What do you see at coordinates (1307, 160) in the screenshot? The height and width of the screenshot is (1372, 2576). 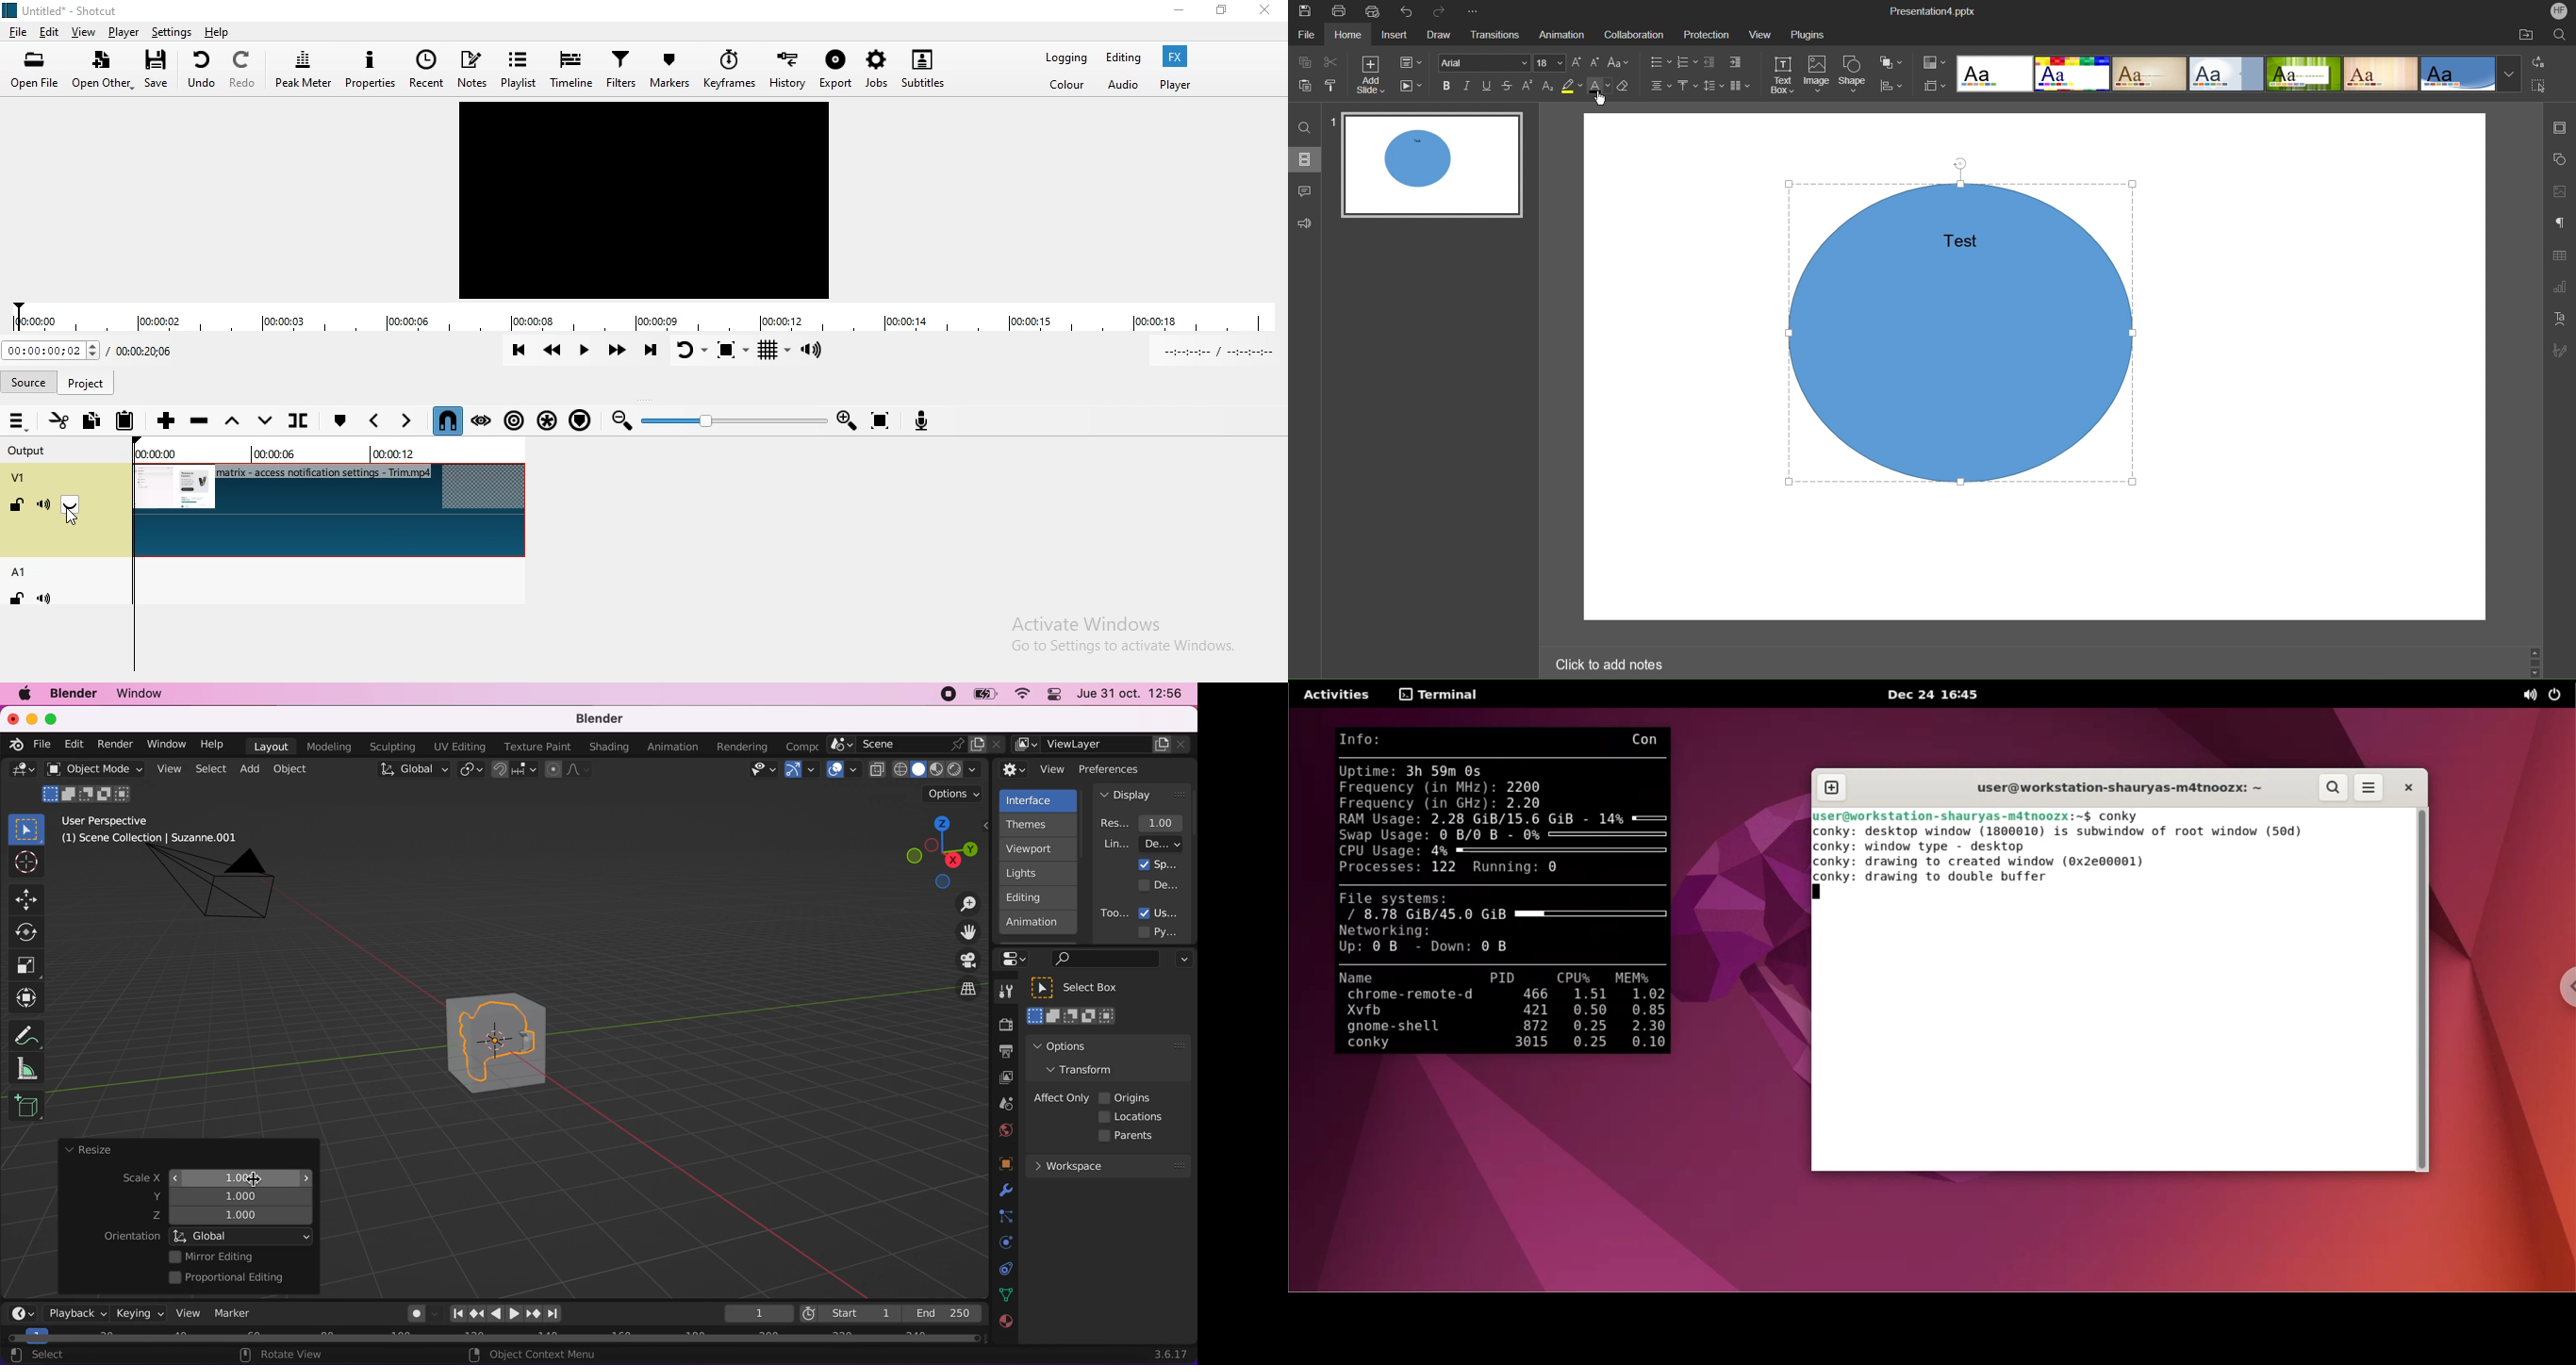 I see `Slides` at bounding box center [1307, 160].